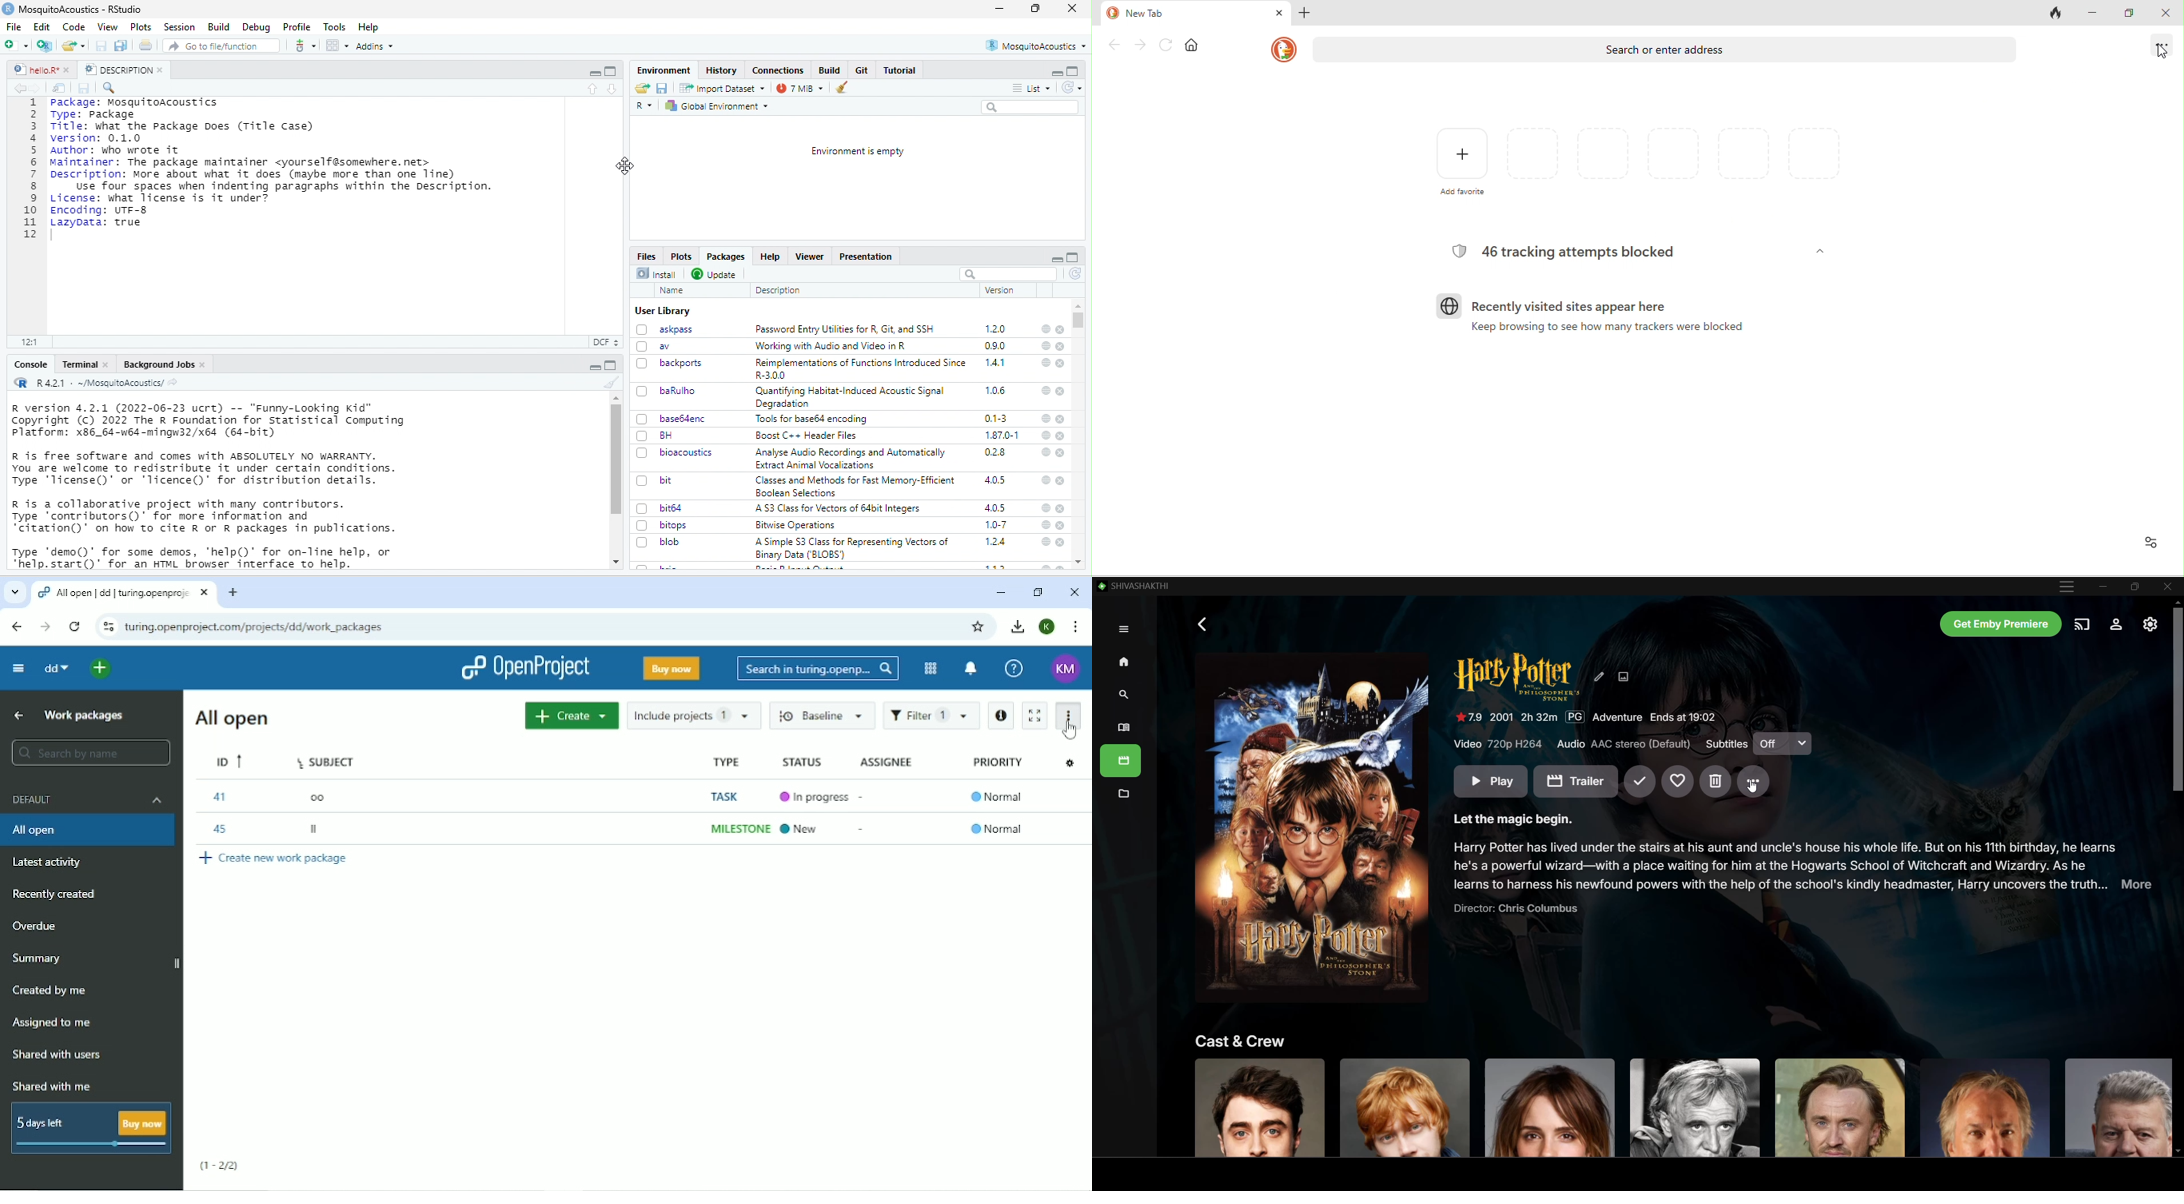 The height and width of the screenshot is (1204, 2184). I want to click on full screen, so click(1073, 257).